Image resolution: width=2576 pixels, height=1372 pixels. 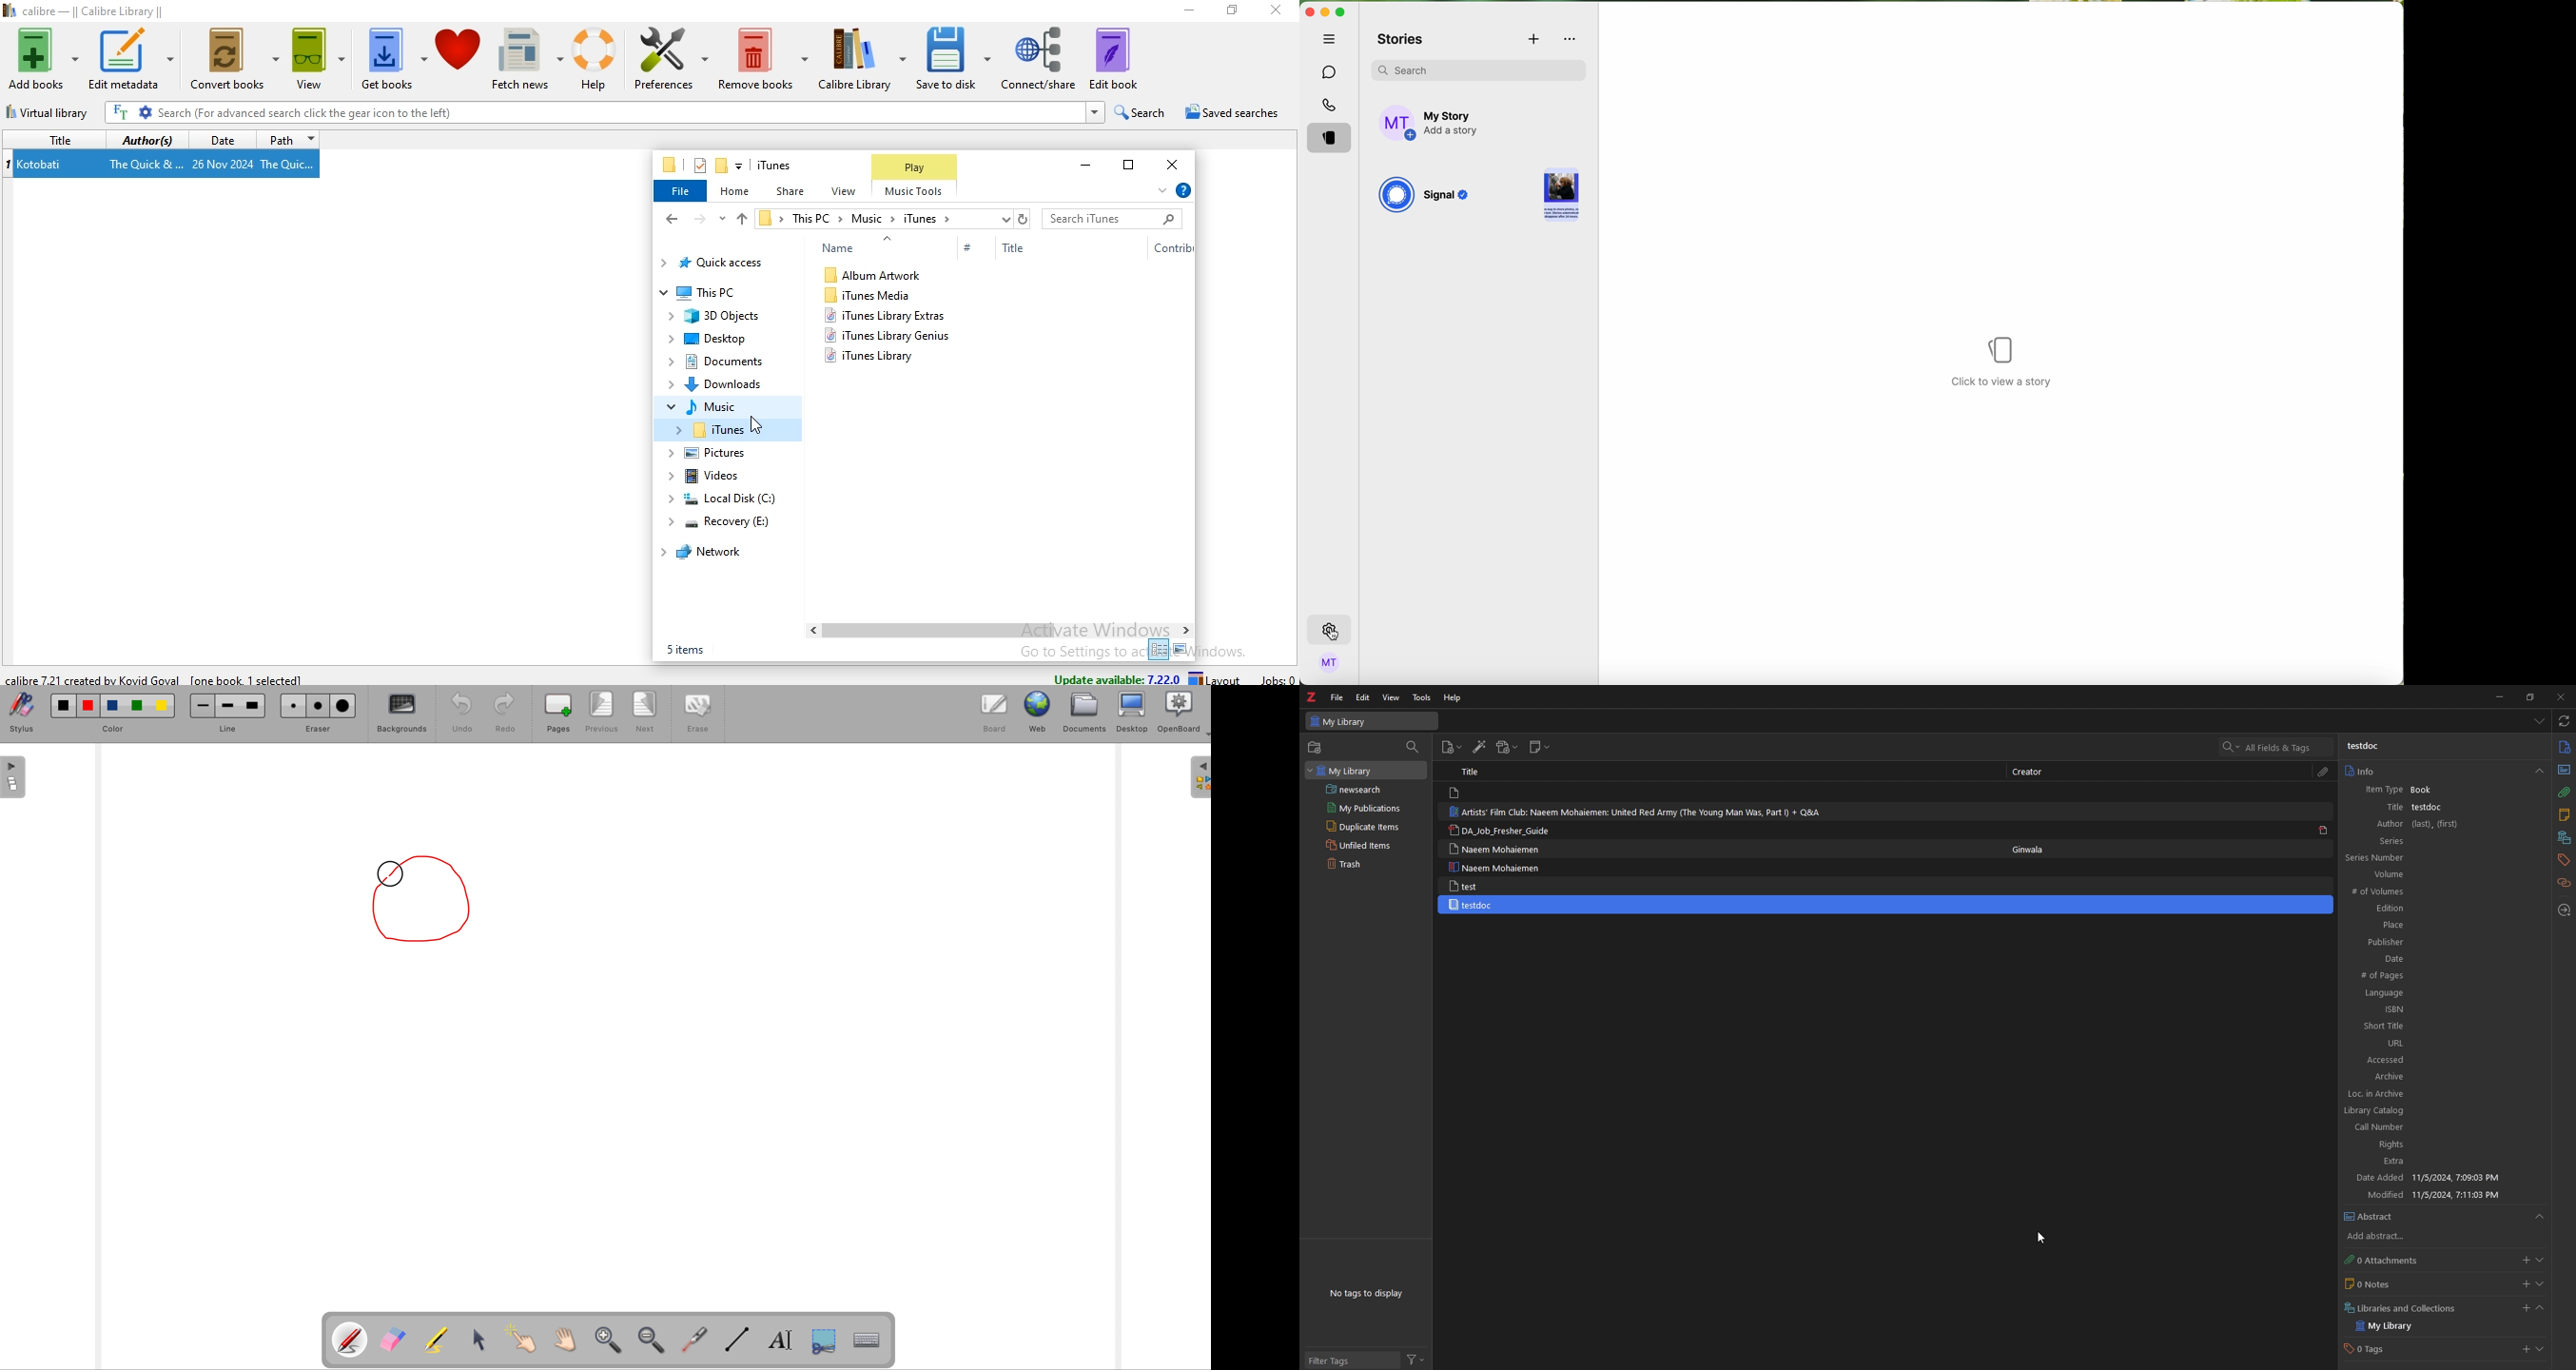 What do you see at coordinates (233, 62) in the screenshot?
I see `convert books` at bounding box center [233, 62].